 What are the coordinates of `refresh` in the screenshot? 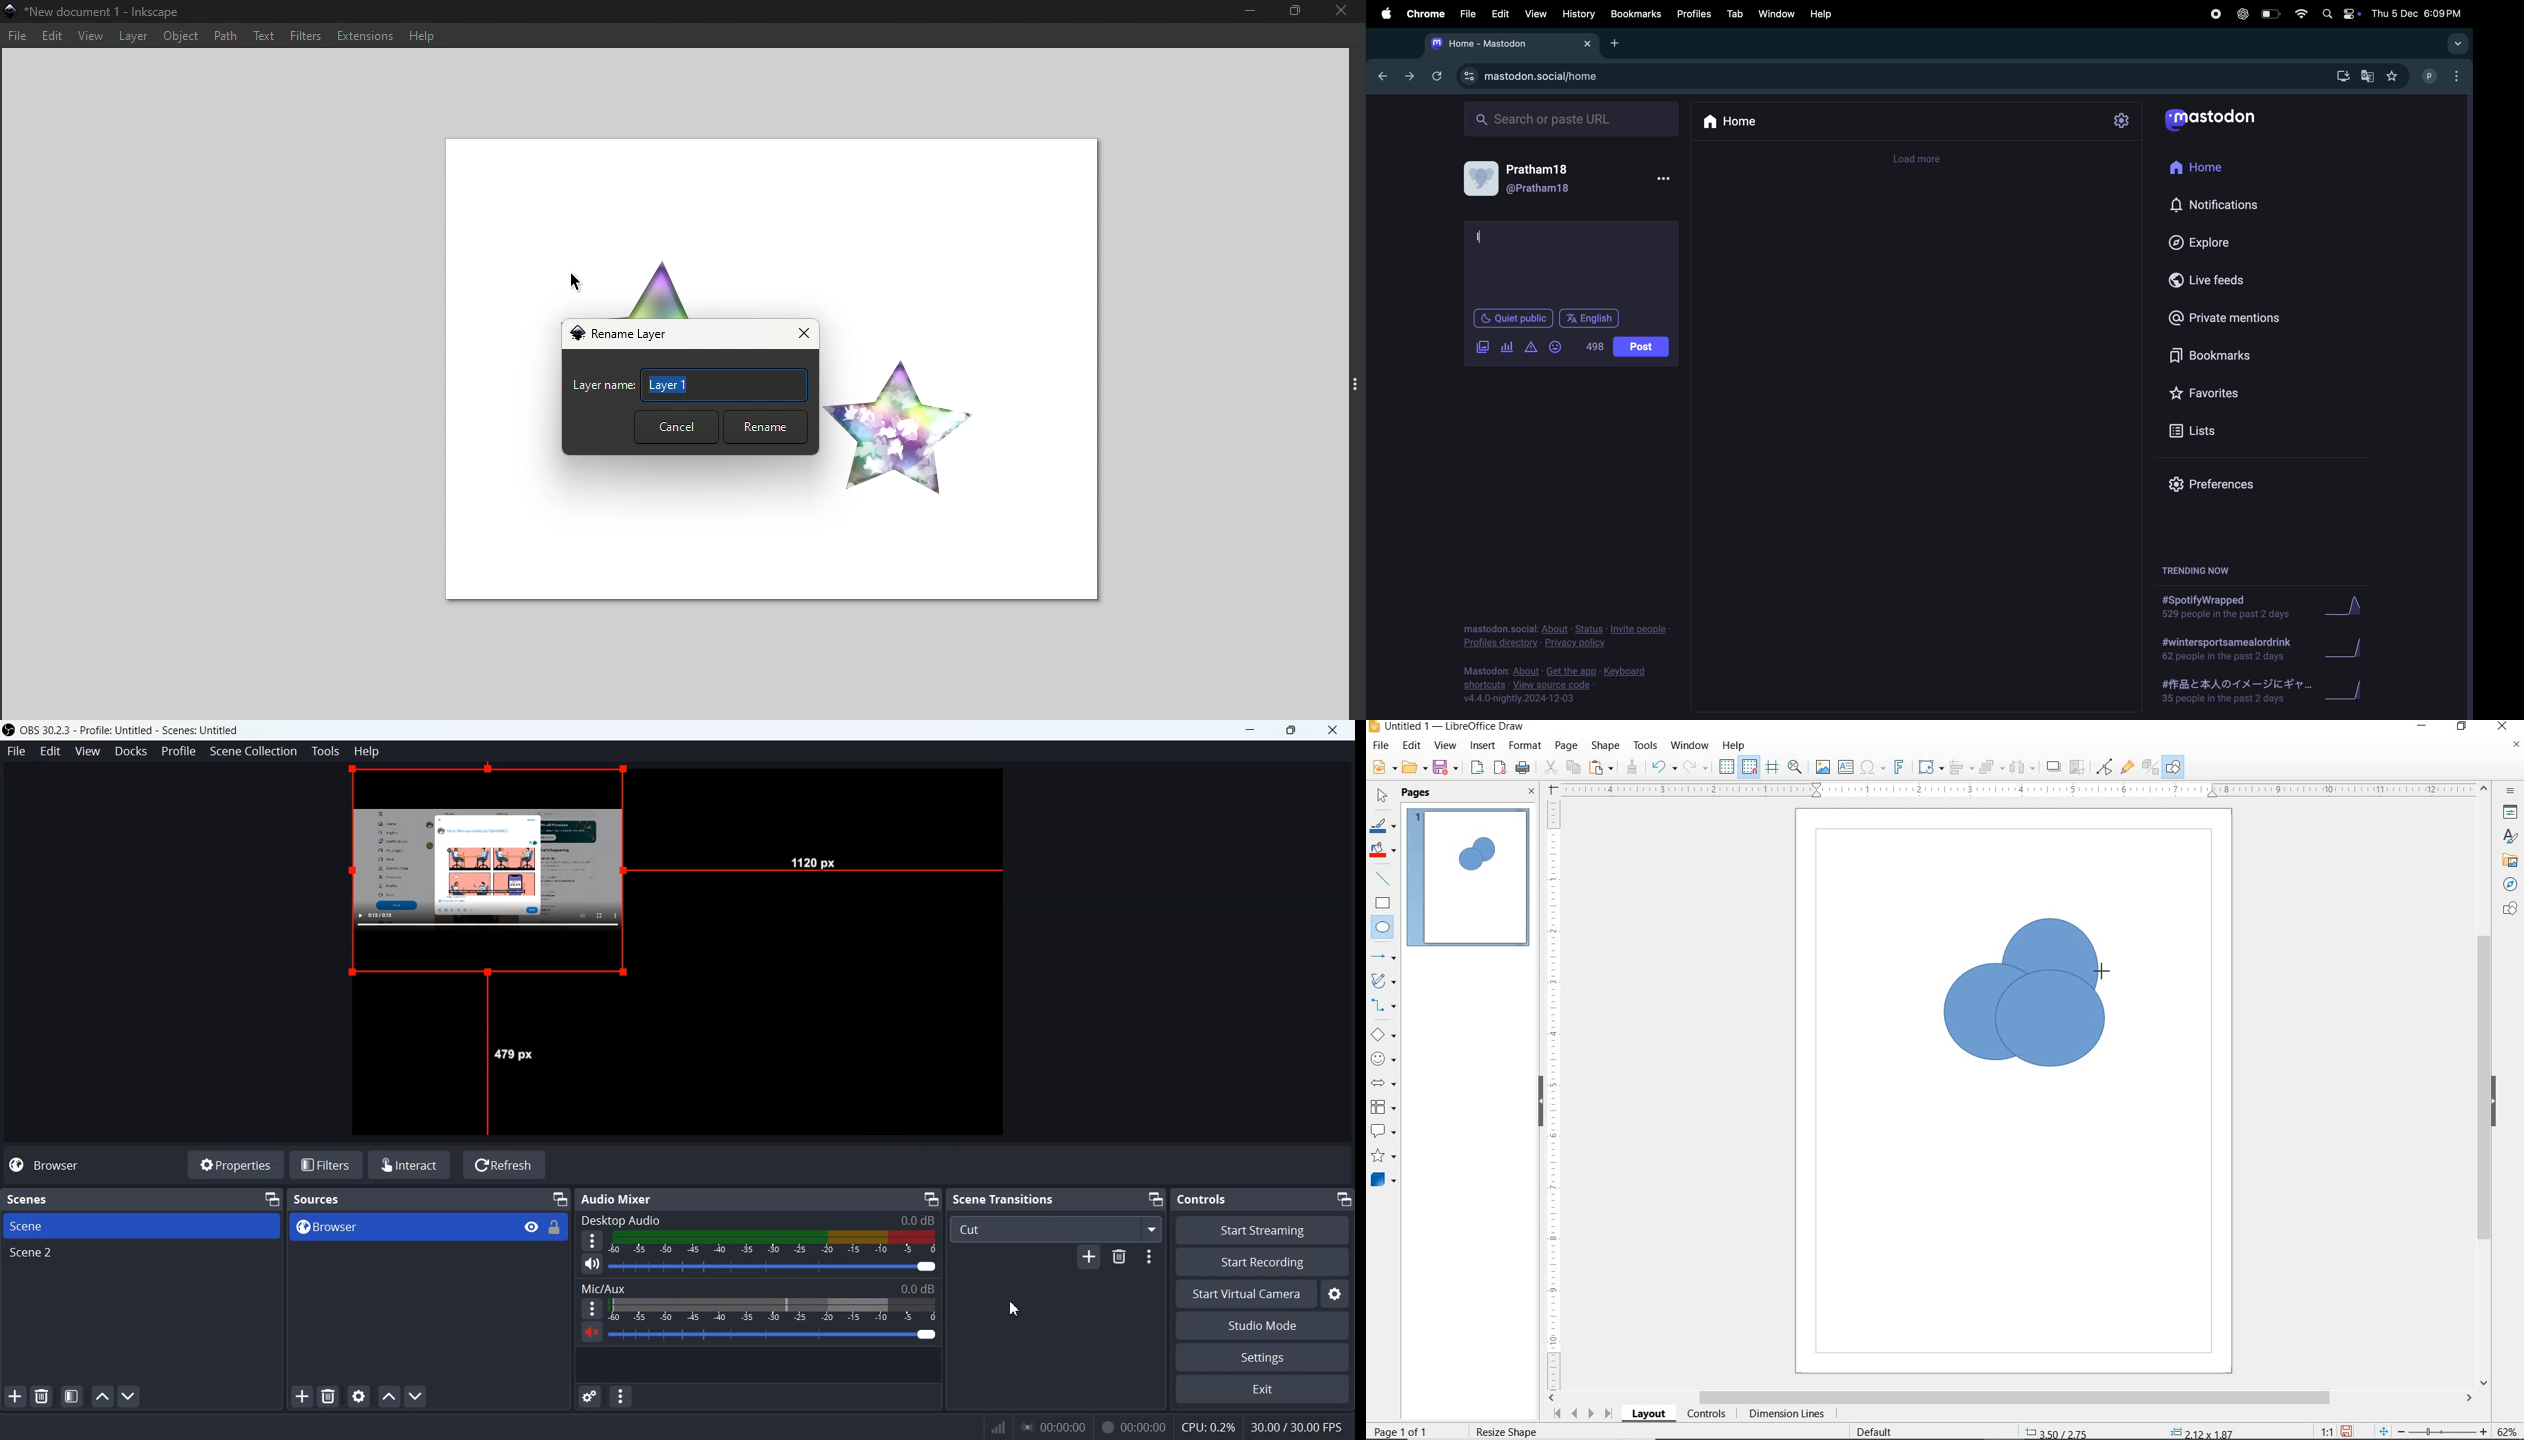 It's located at (1437, 76).